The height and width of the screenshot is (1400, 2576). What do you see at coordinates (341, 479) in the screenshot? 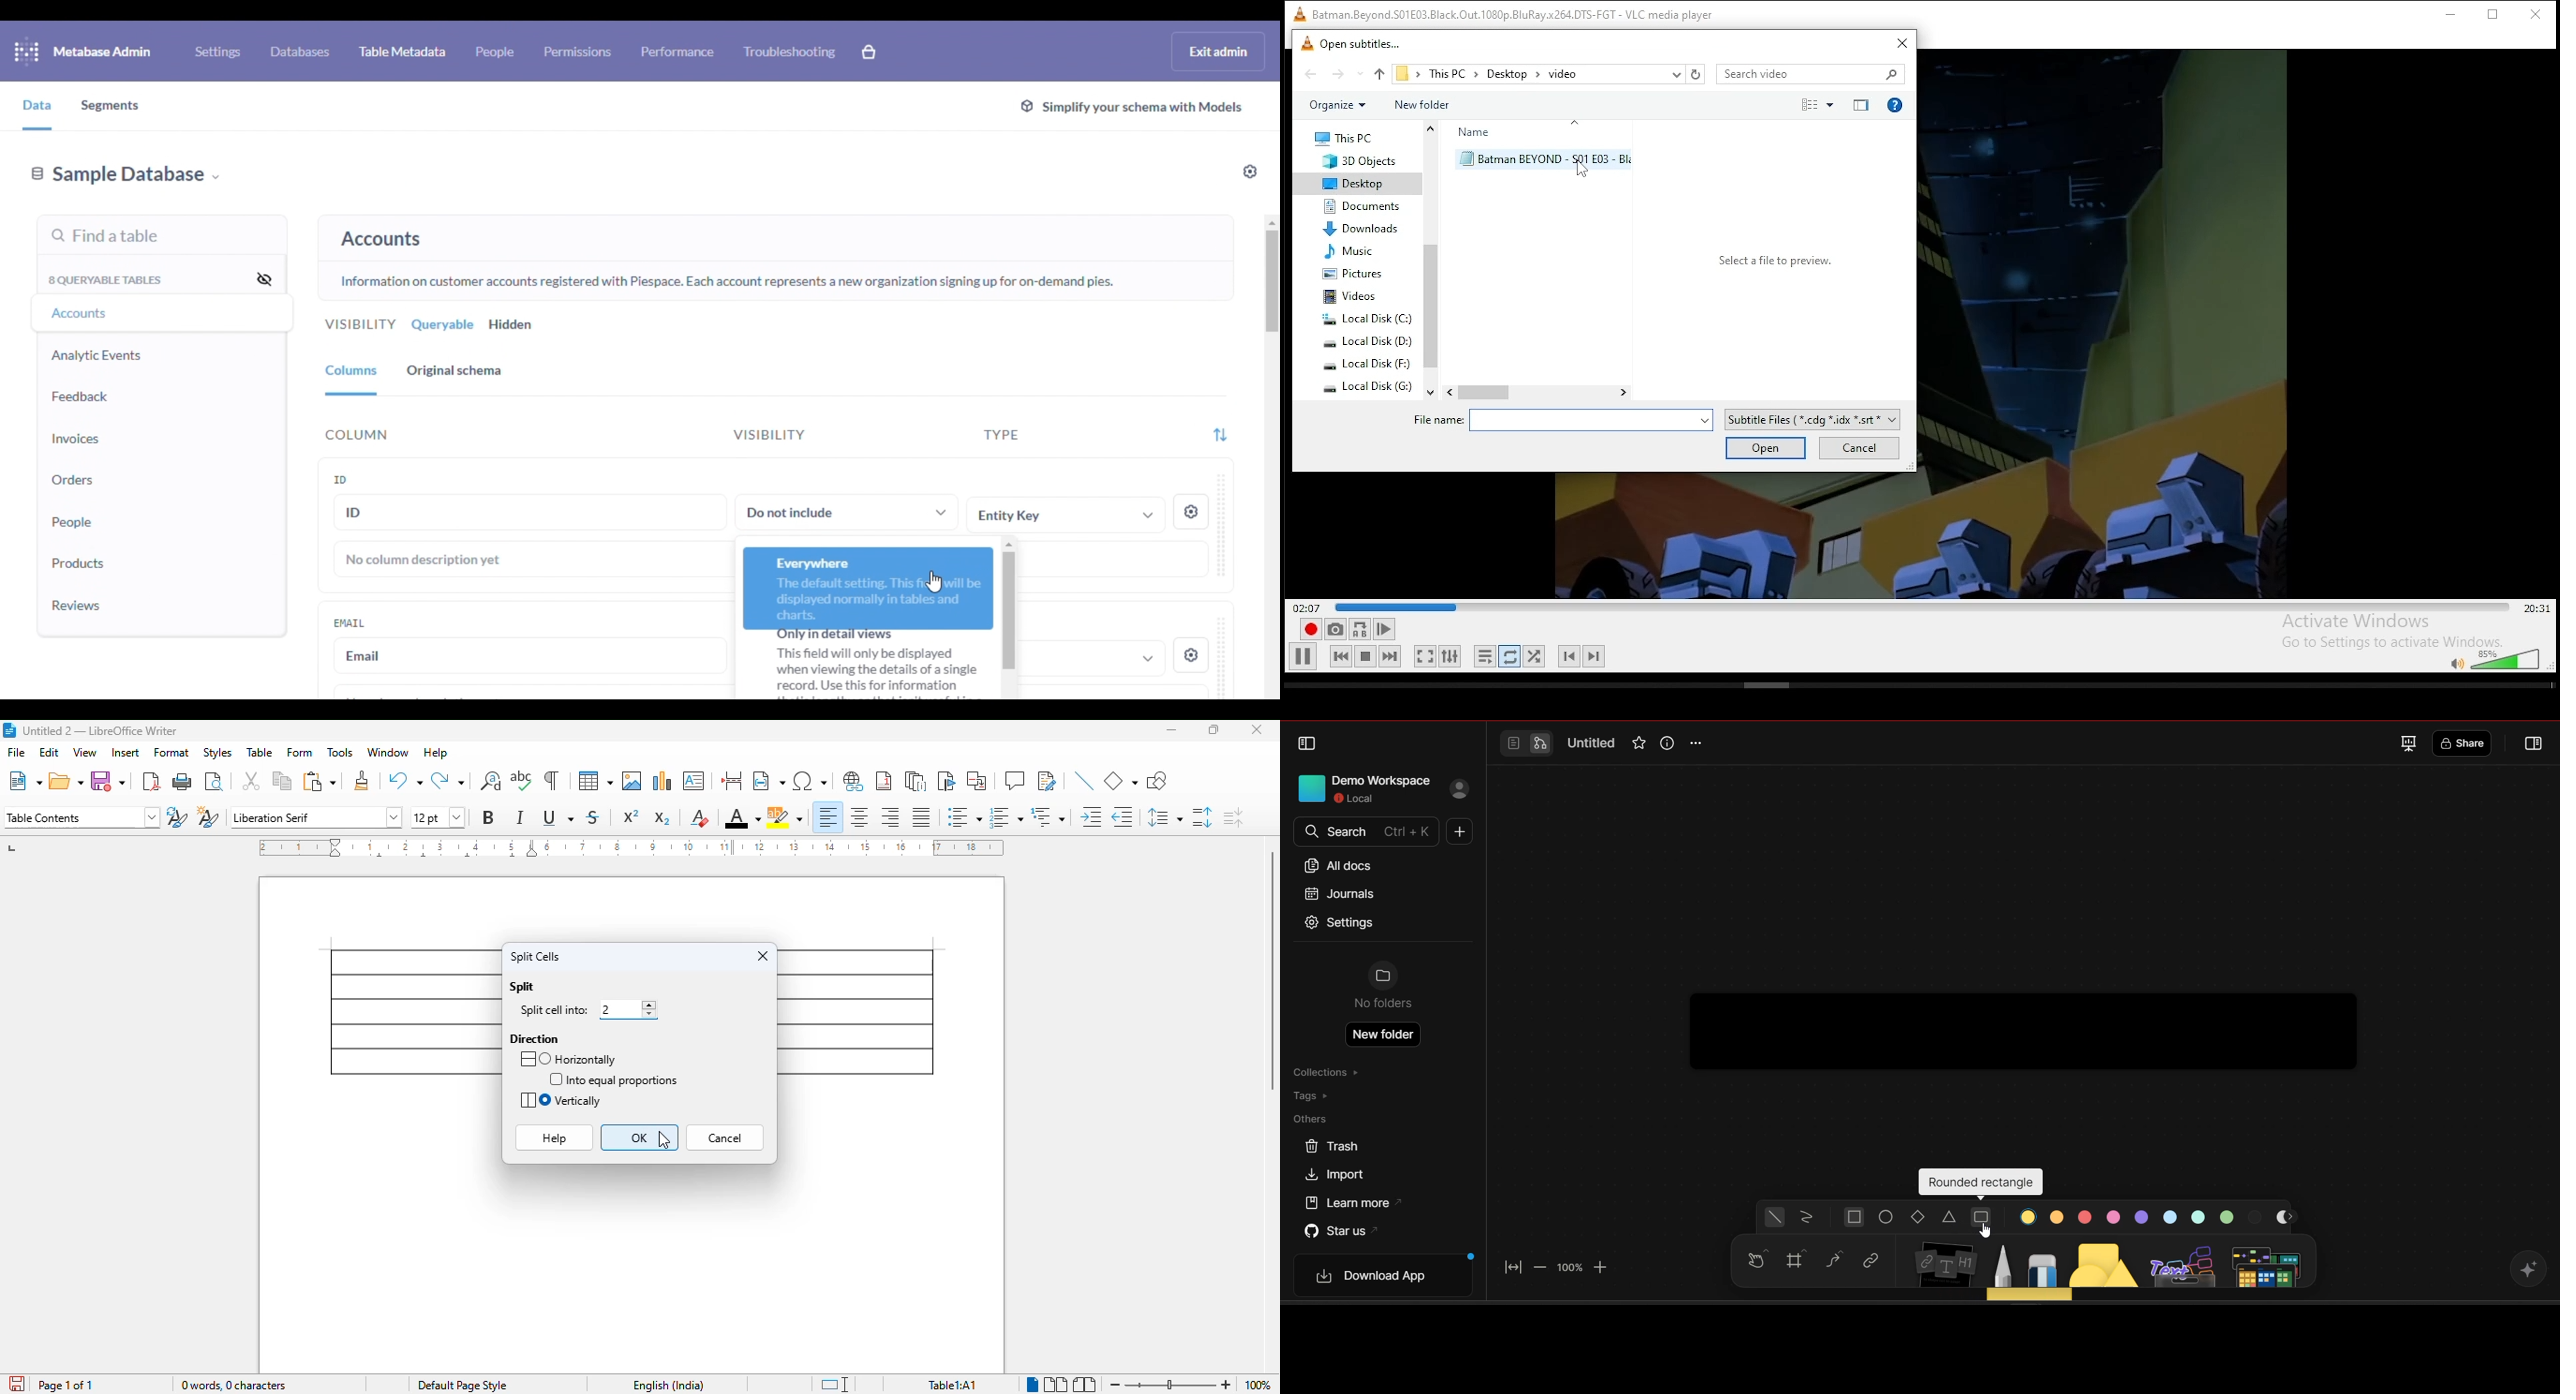
I see `ID` at bounding box center [341, 479].